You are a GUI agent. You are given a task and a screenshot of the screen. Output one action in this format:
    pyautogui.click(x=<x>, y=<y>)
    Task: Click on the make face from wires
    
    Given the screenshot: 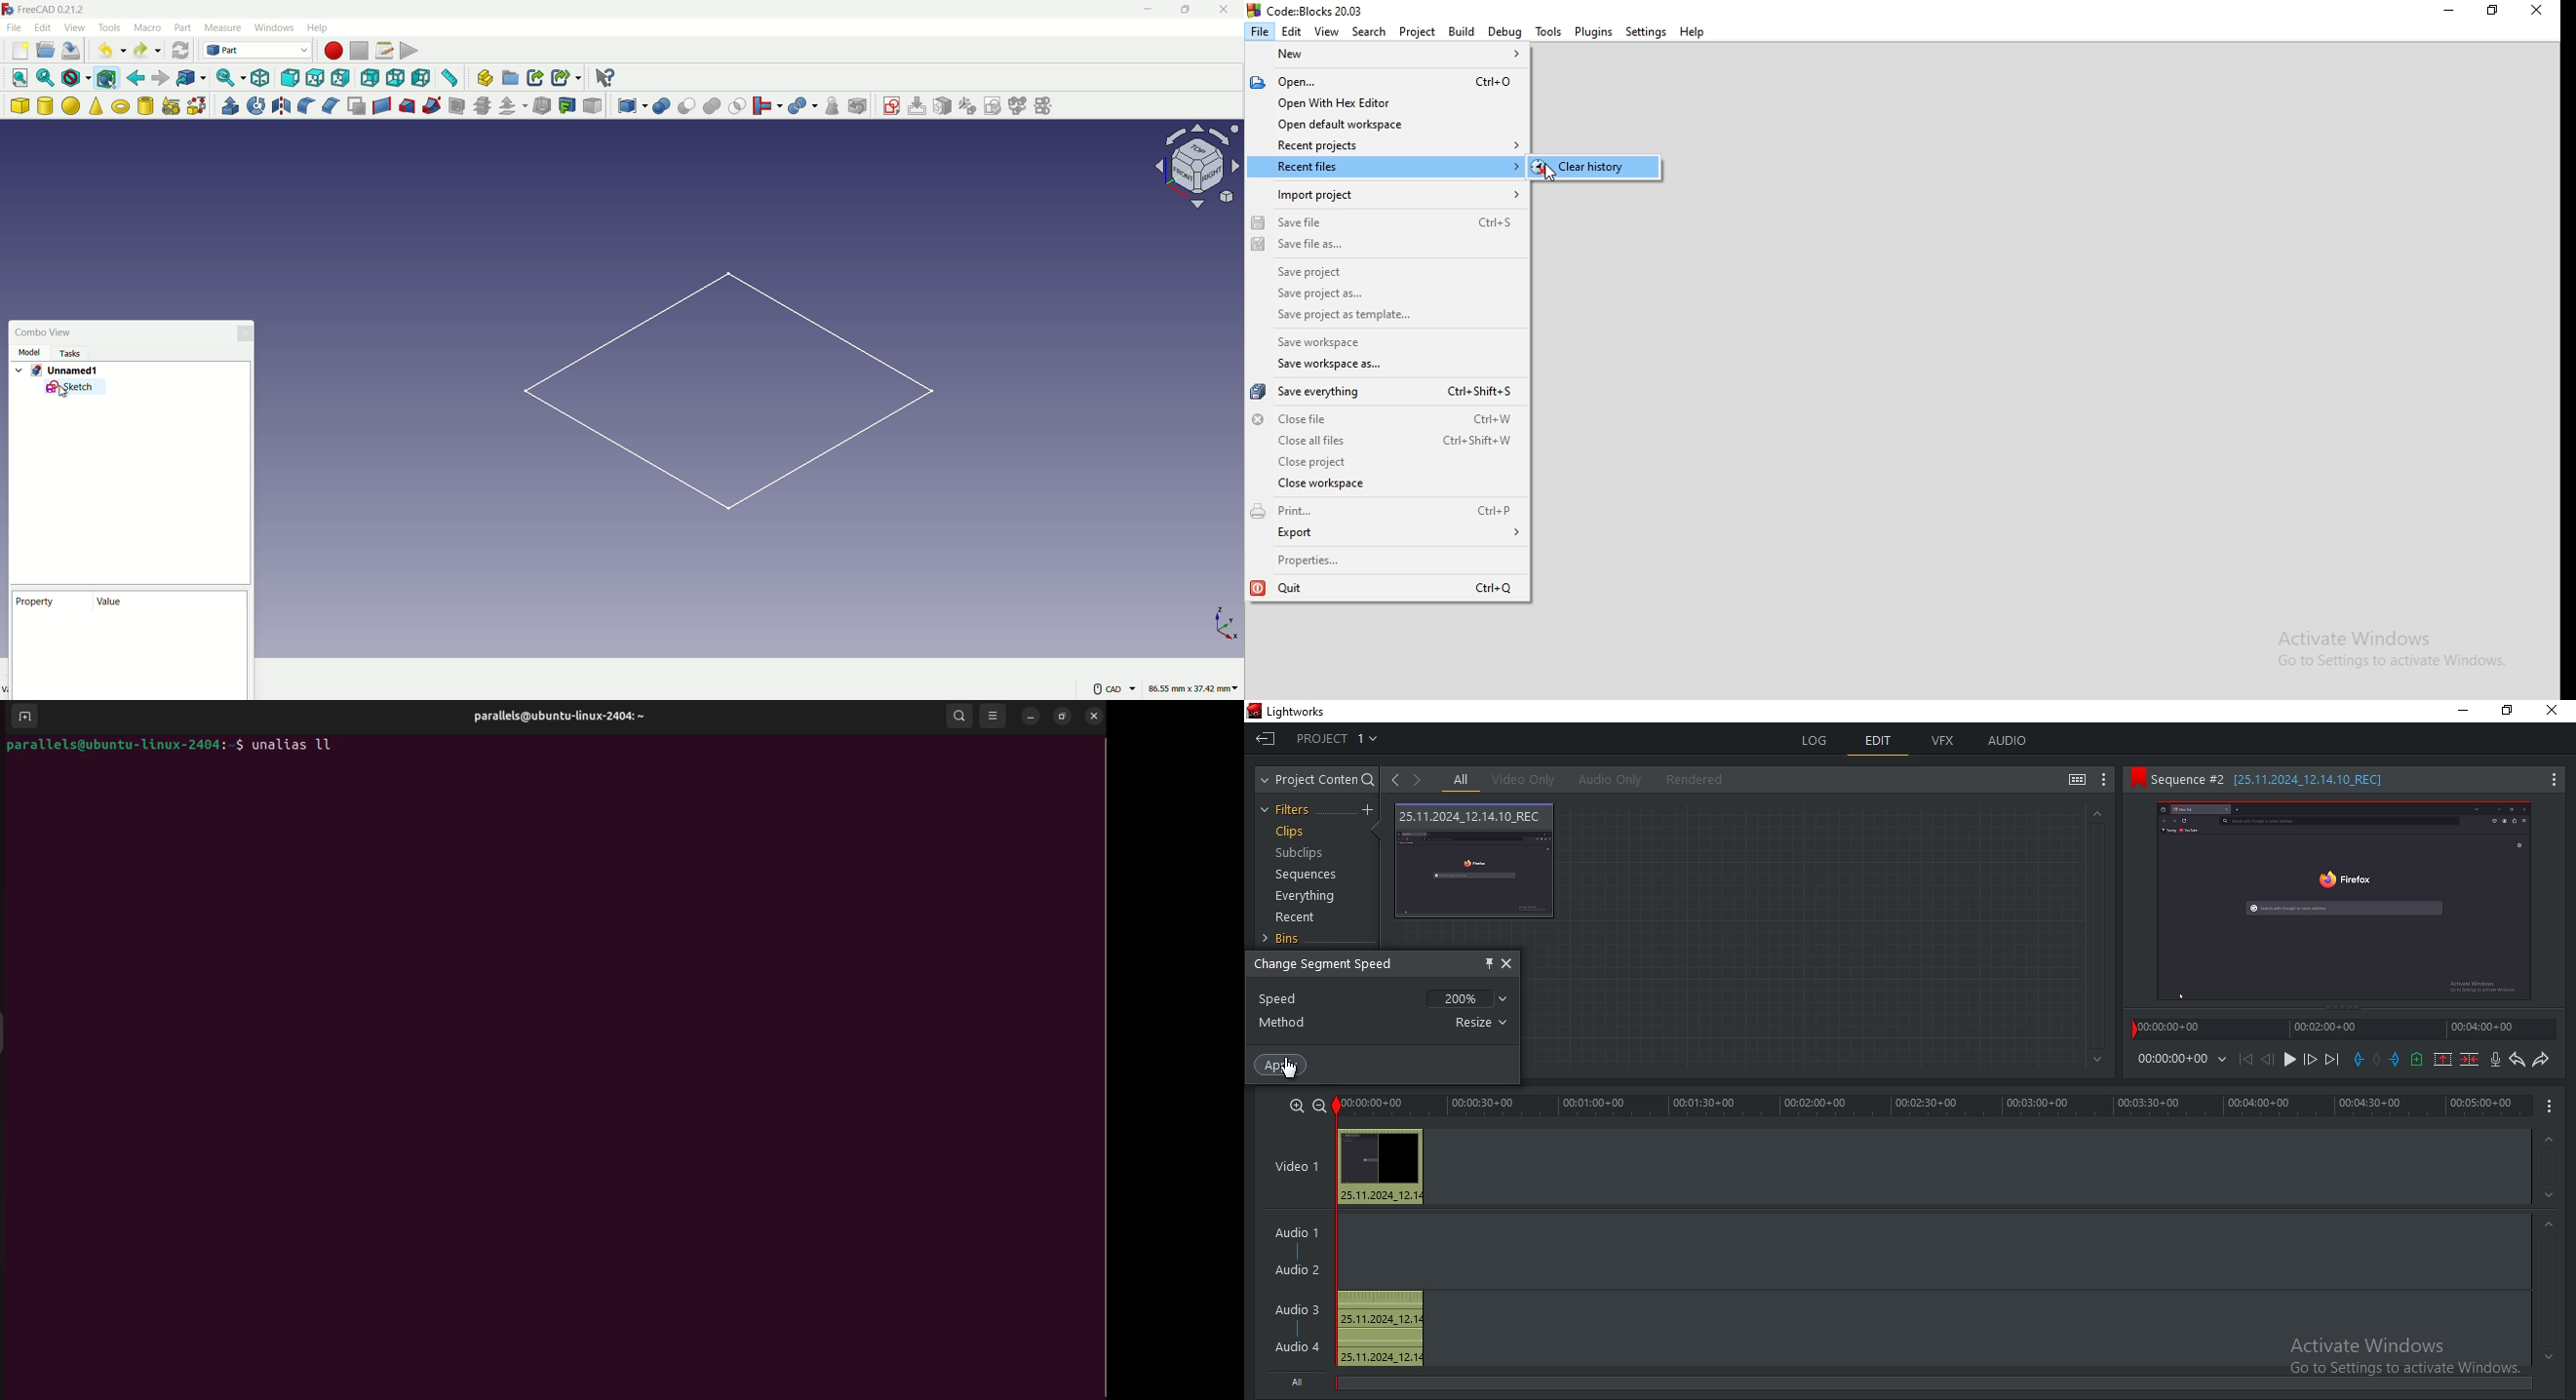 What is the action you would take?
    pyautogui.click(x=357, y=106)
    